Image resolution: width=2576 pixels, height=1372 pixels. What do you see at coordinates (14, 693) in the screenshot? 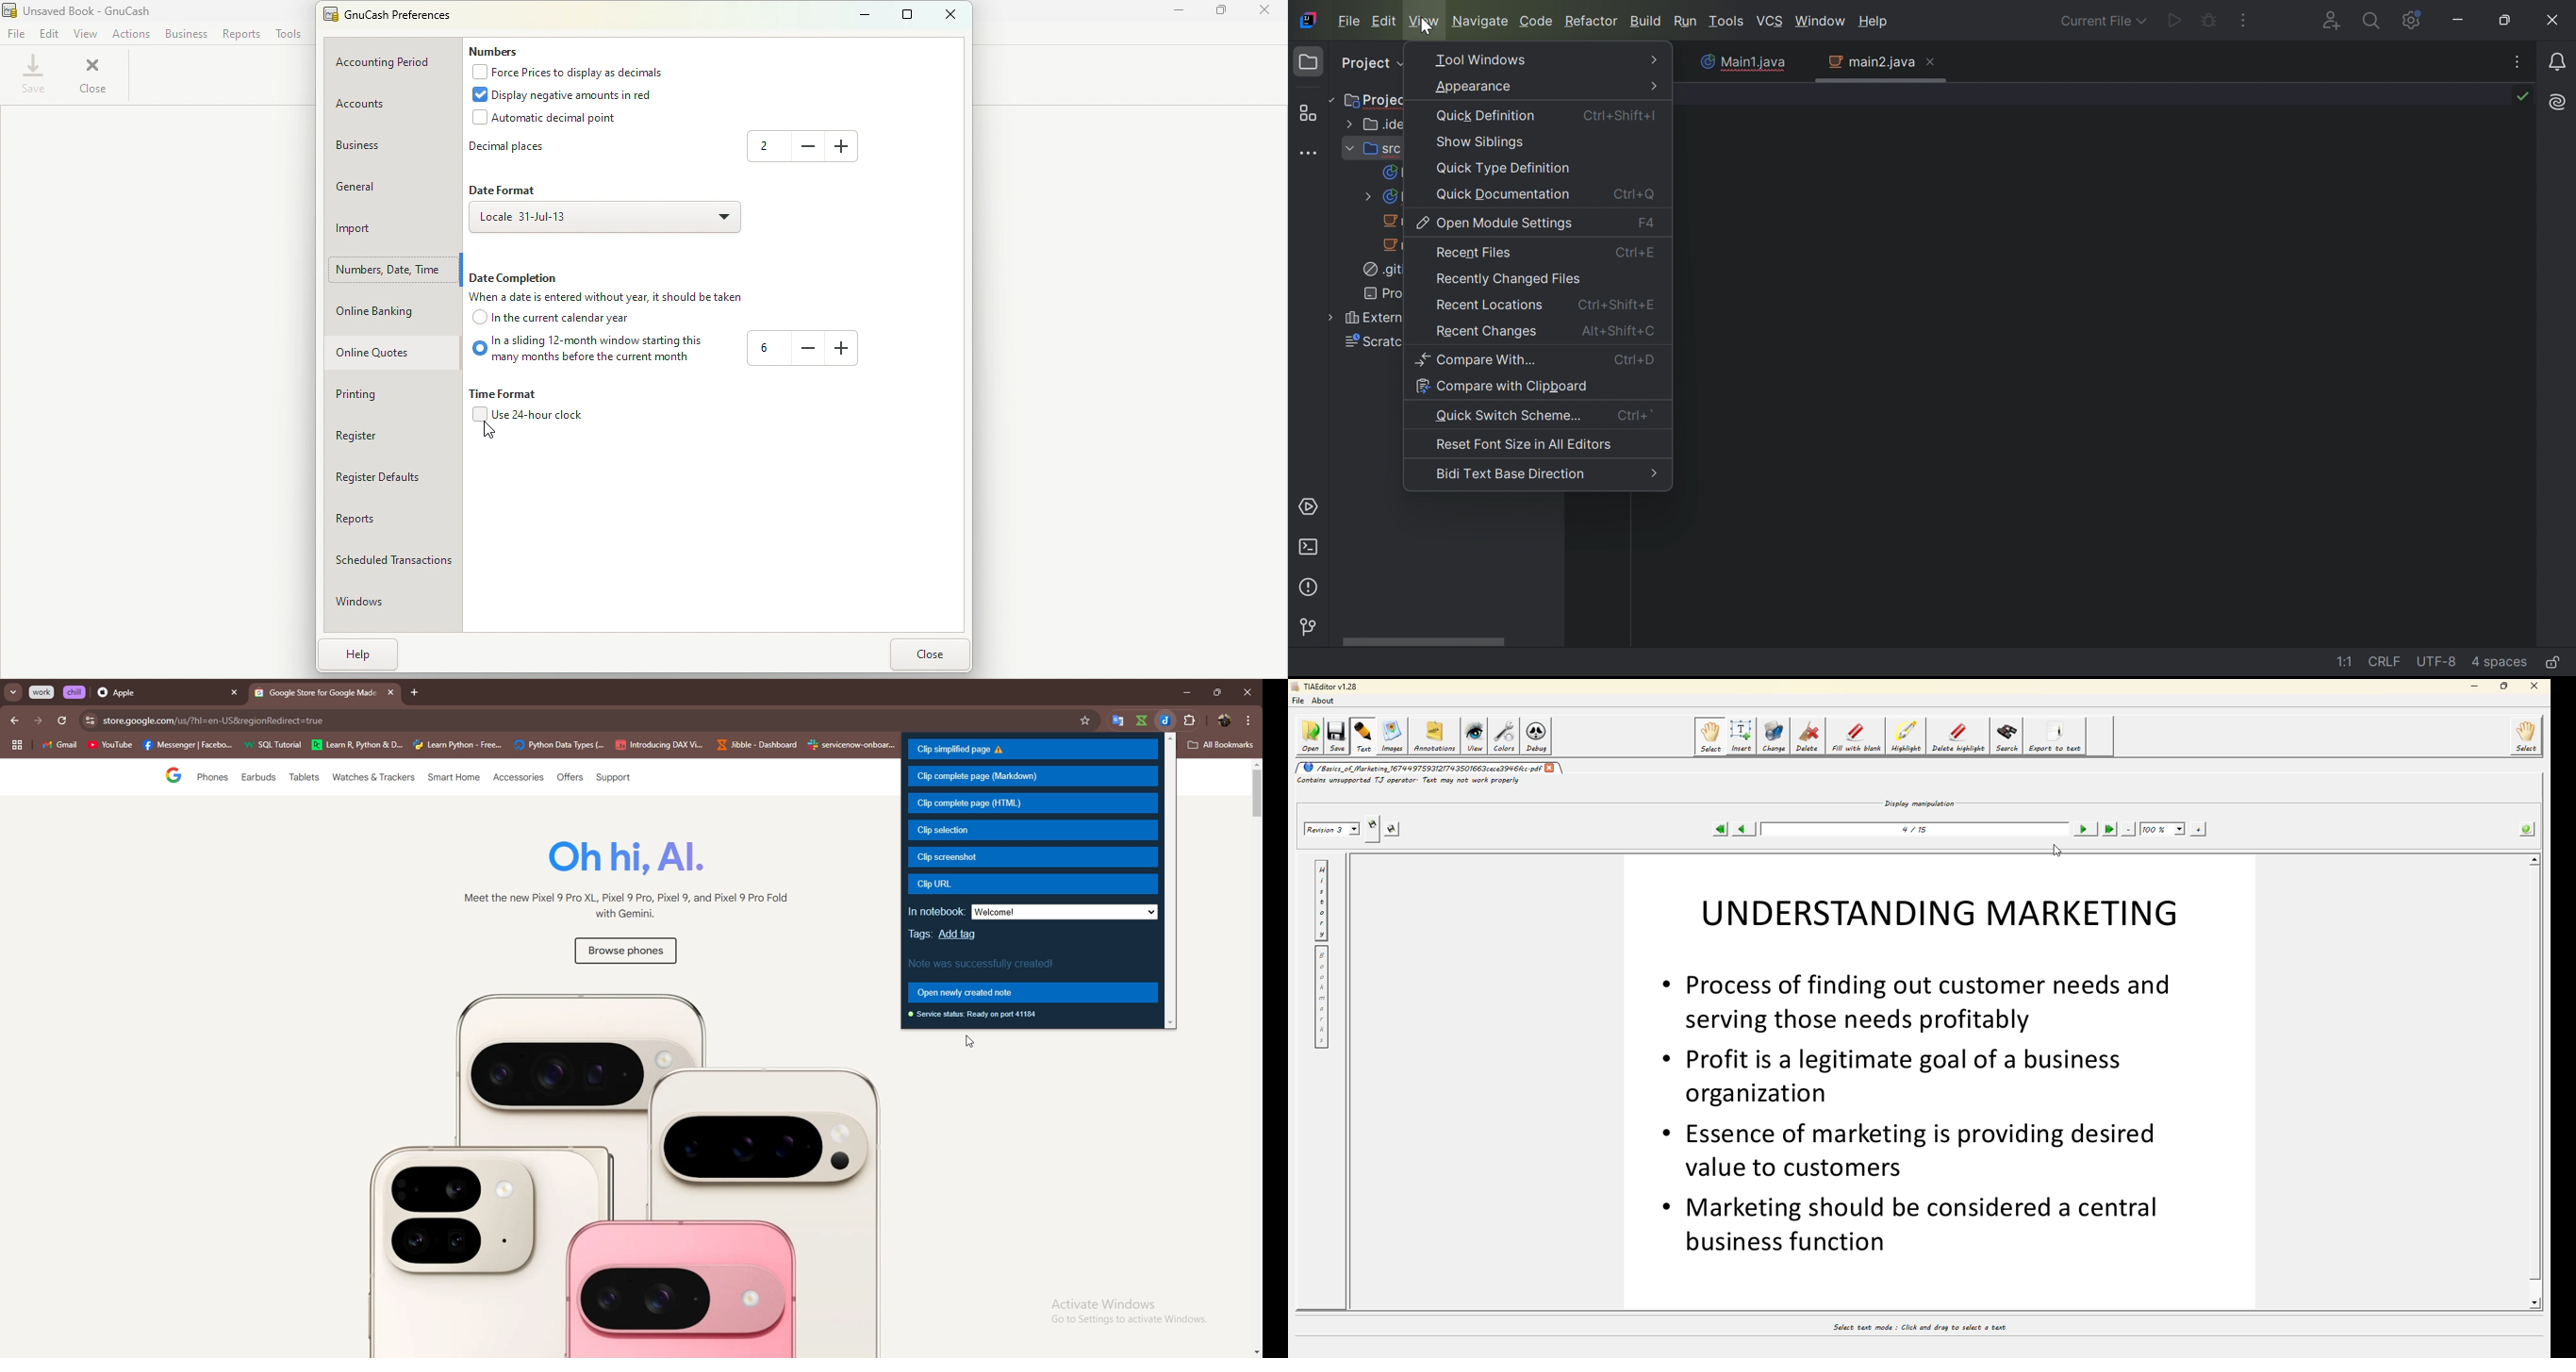
I see `search tabs` at bounding box center [14, 693].